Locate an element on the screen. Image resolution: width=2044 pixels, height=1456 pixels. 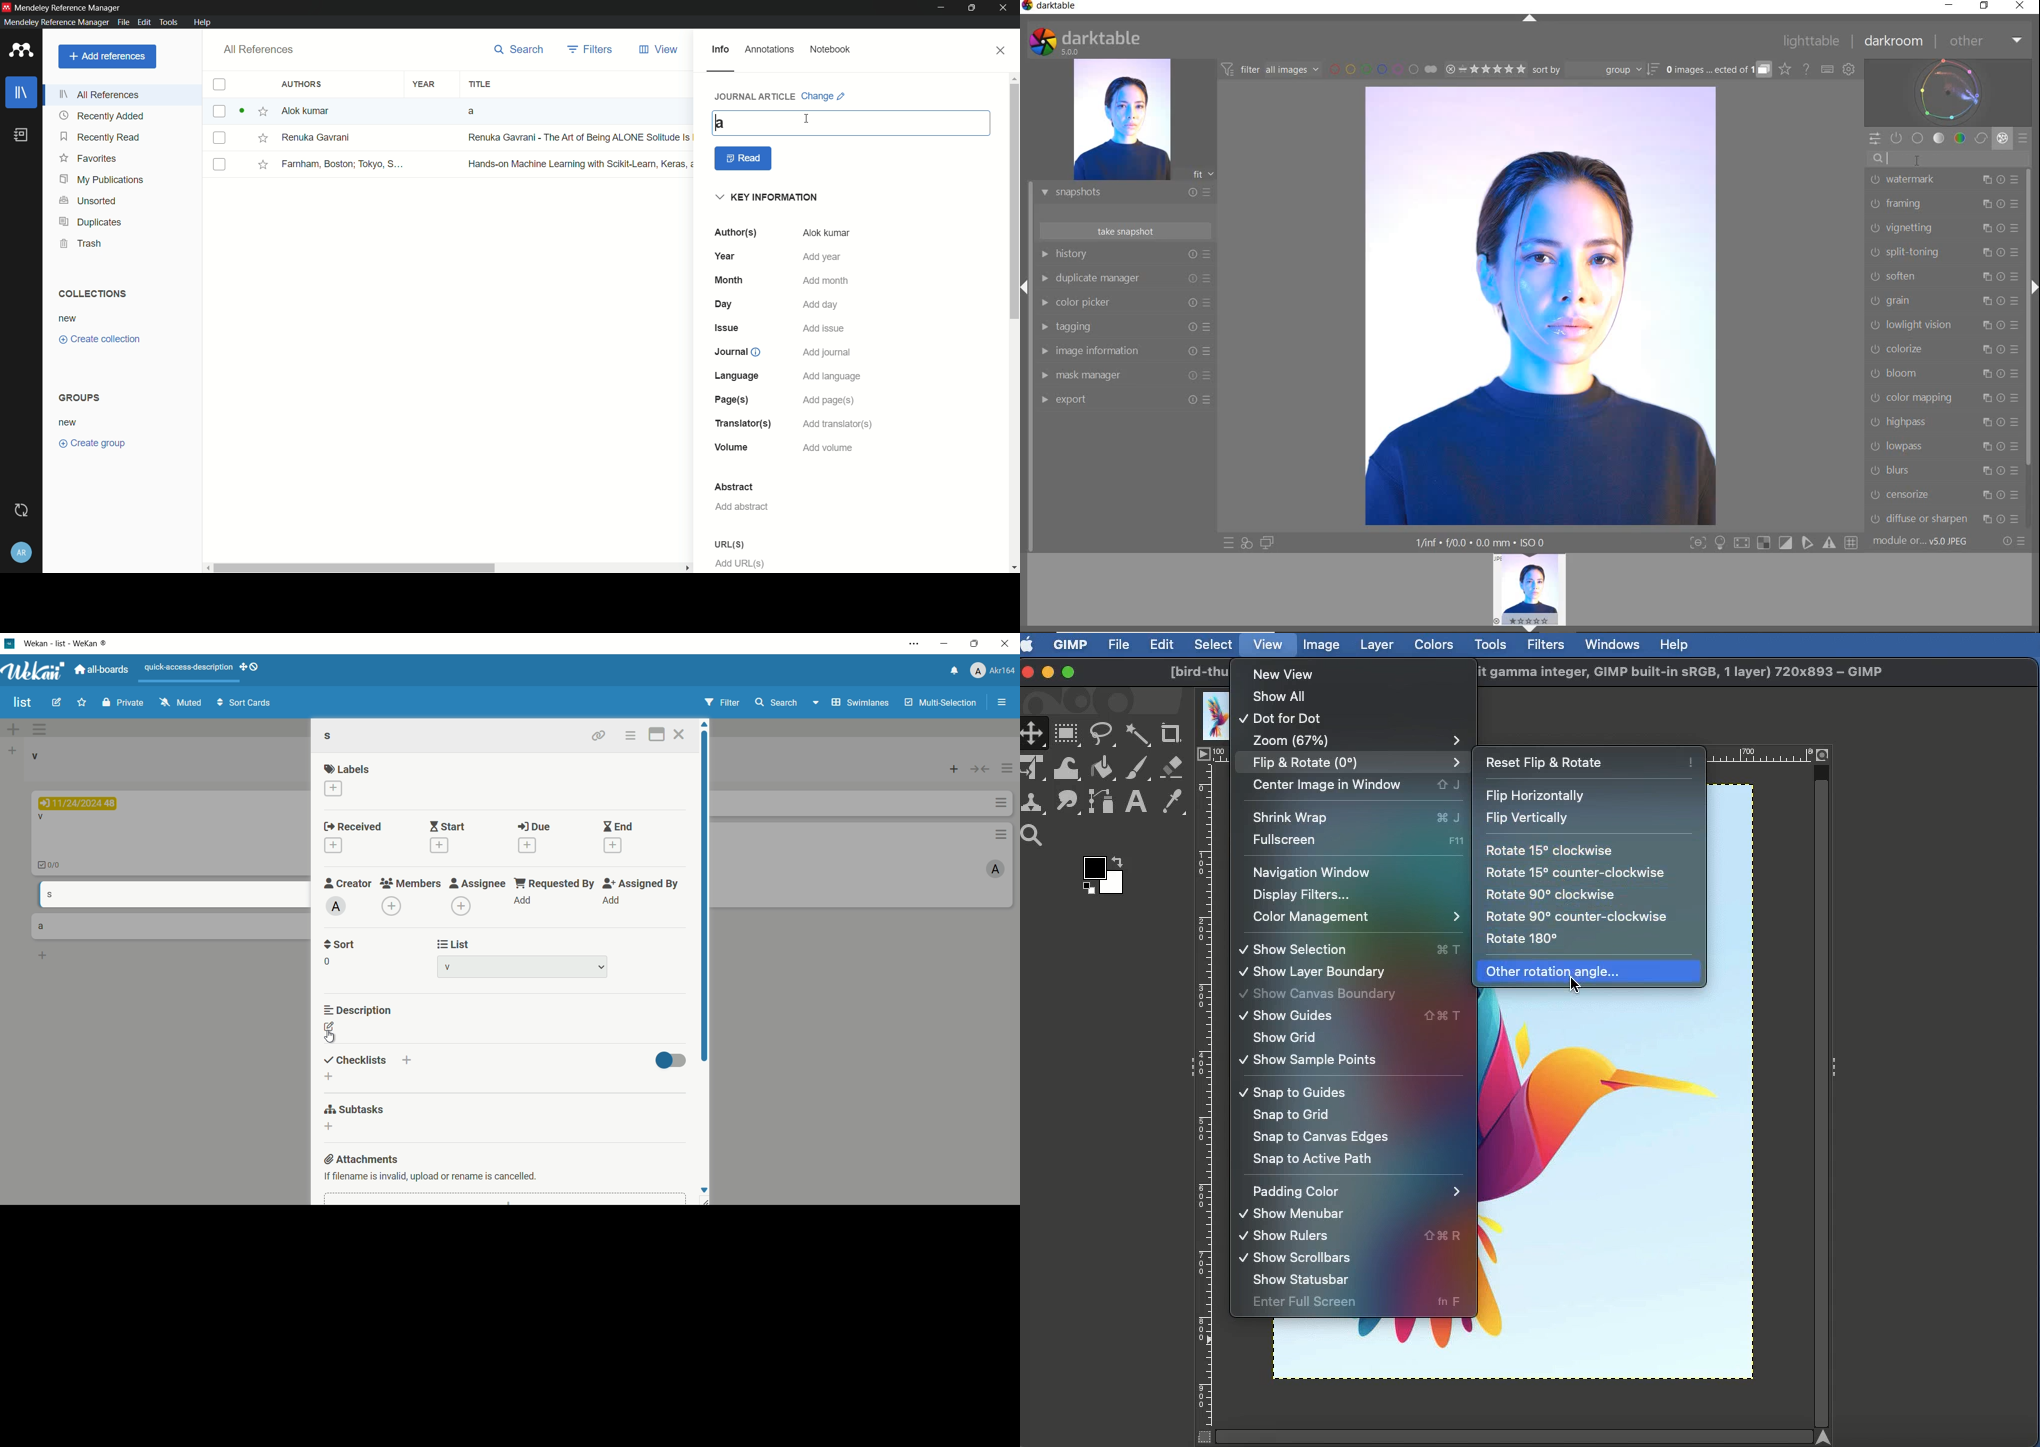
Button is located at coordinates (1764, 544).